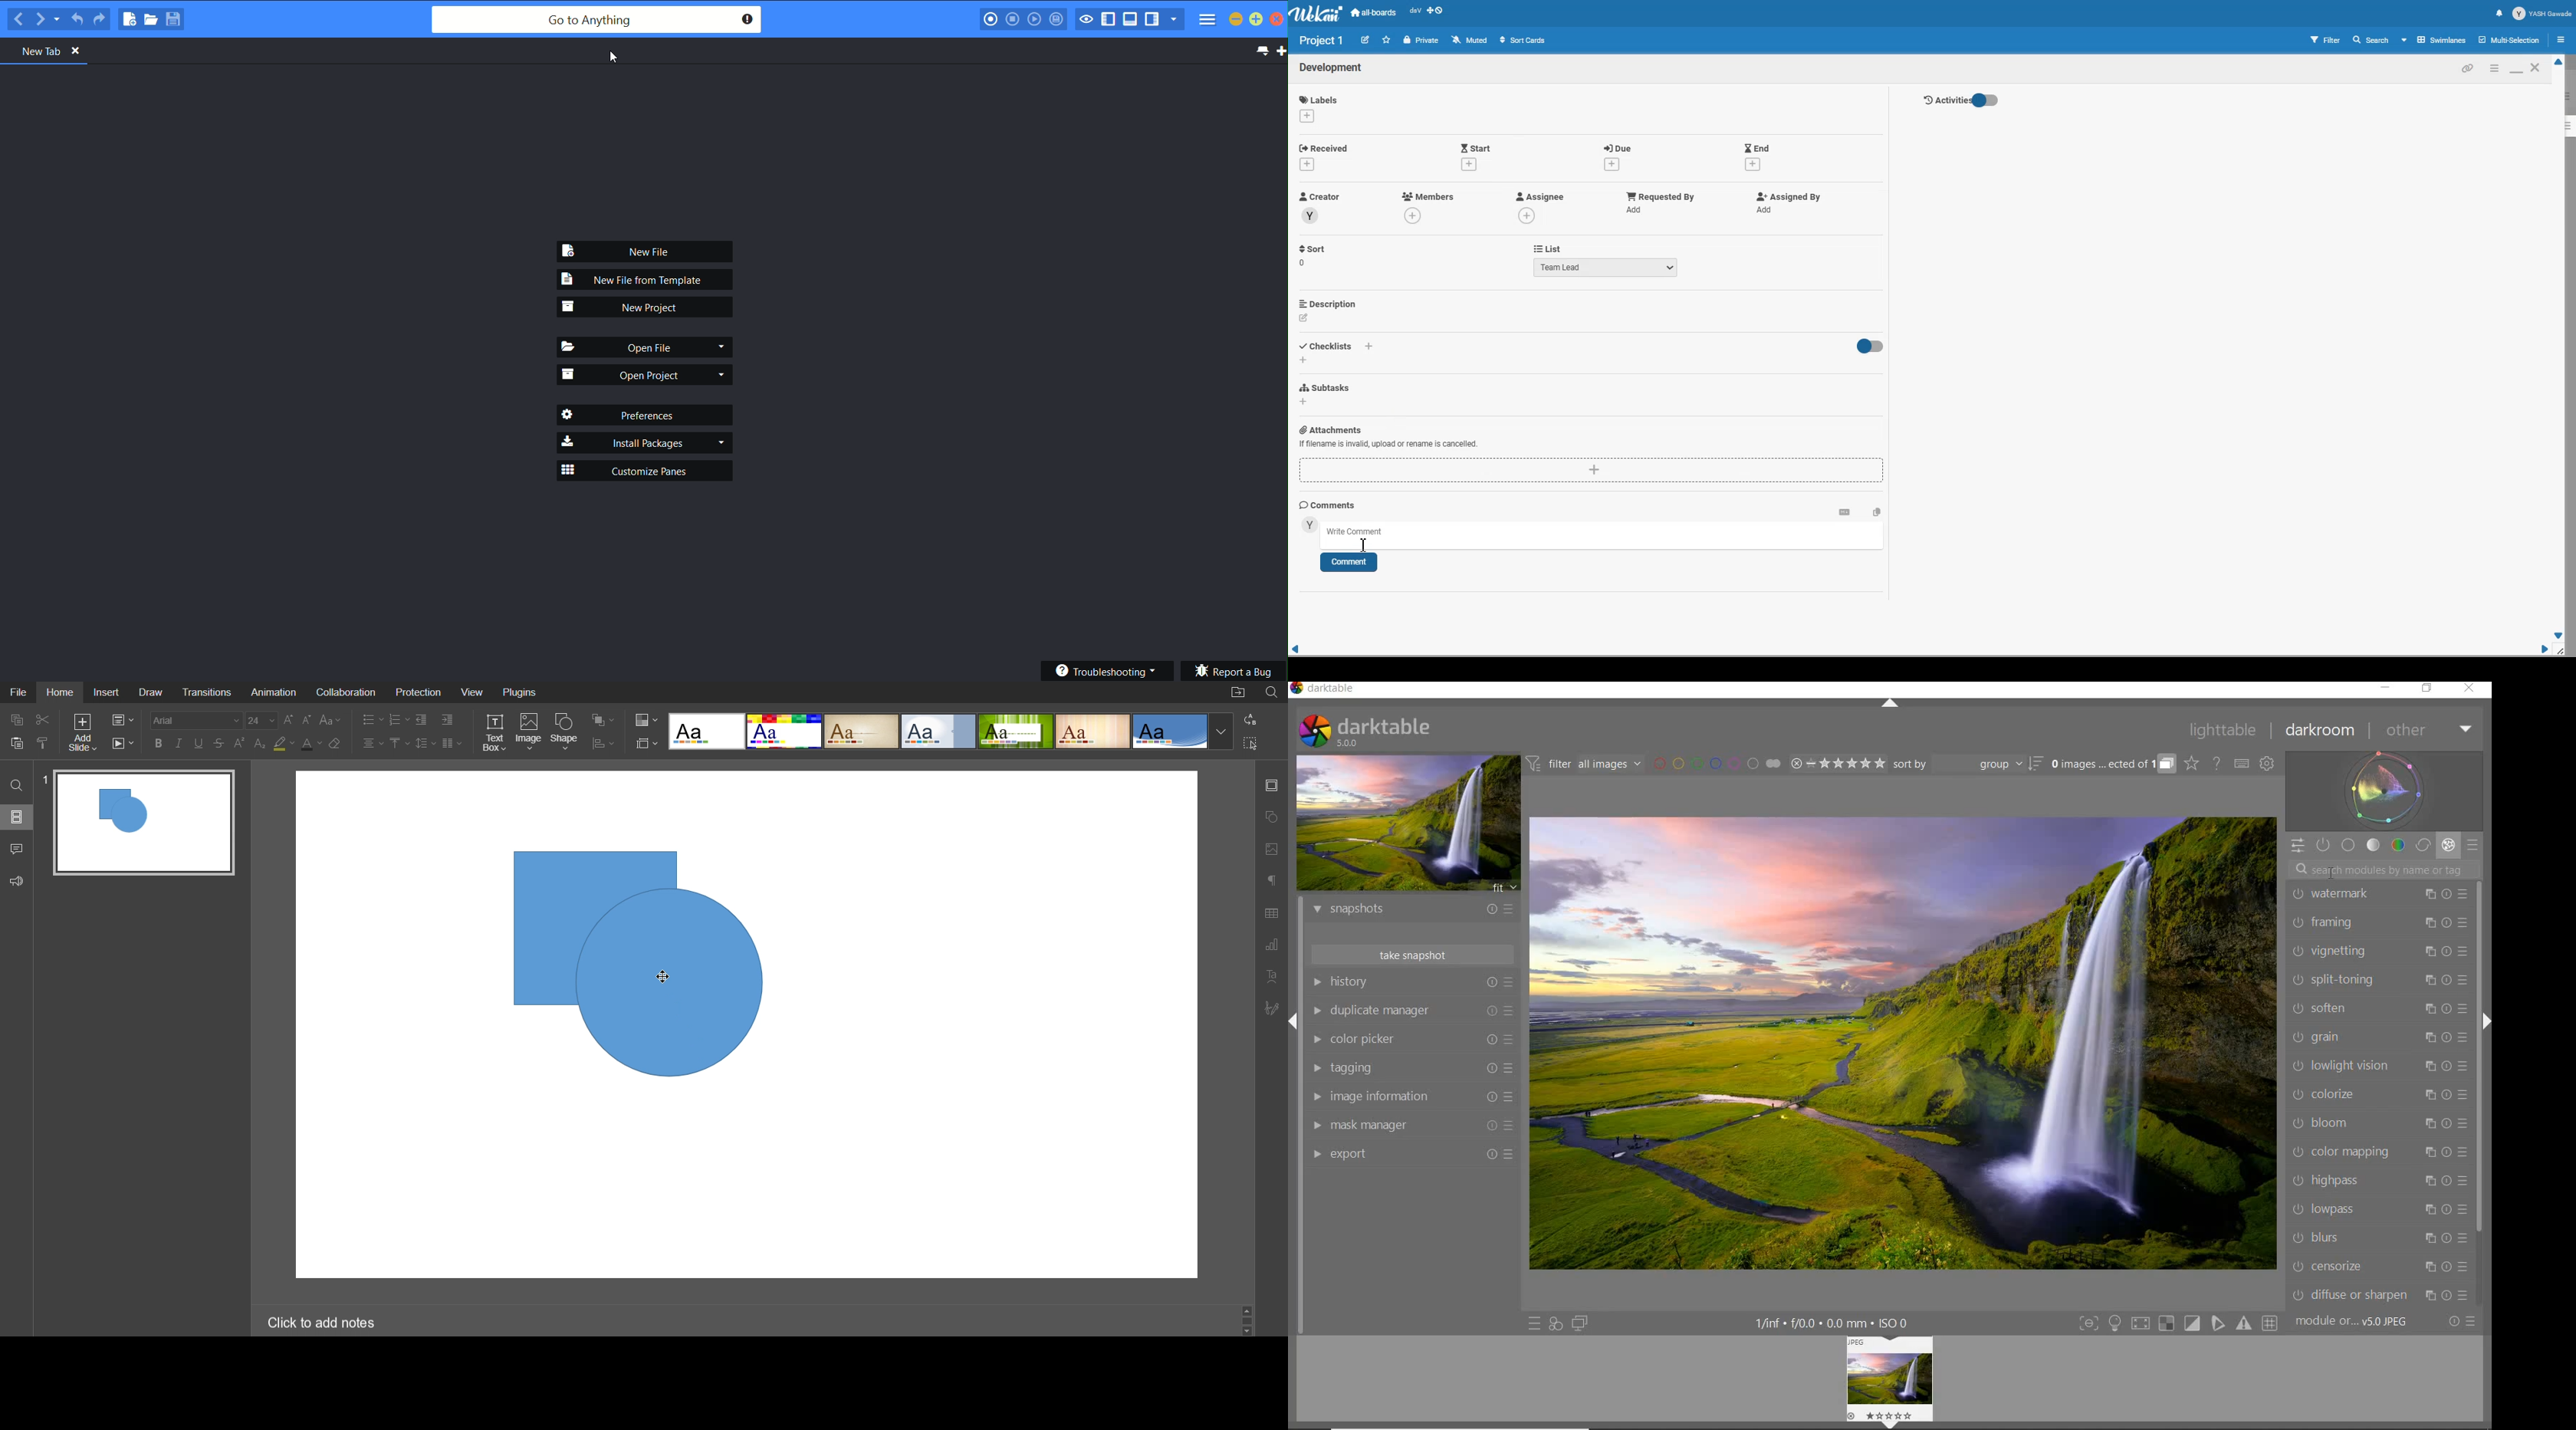 Image resolution: width=2576 pixels, height=1456 pixels. What do you see at coordinates (344, 692) in the screenshot?
I see `Collaboration` at bounding box center [344, 692].